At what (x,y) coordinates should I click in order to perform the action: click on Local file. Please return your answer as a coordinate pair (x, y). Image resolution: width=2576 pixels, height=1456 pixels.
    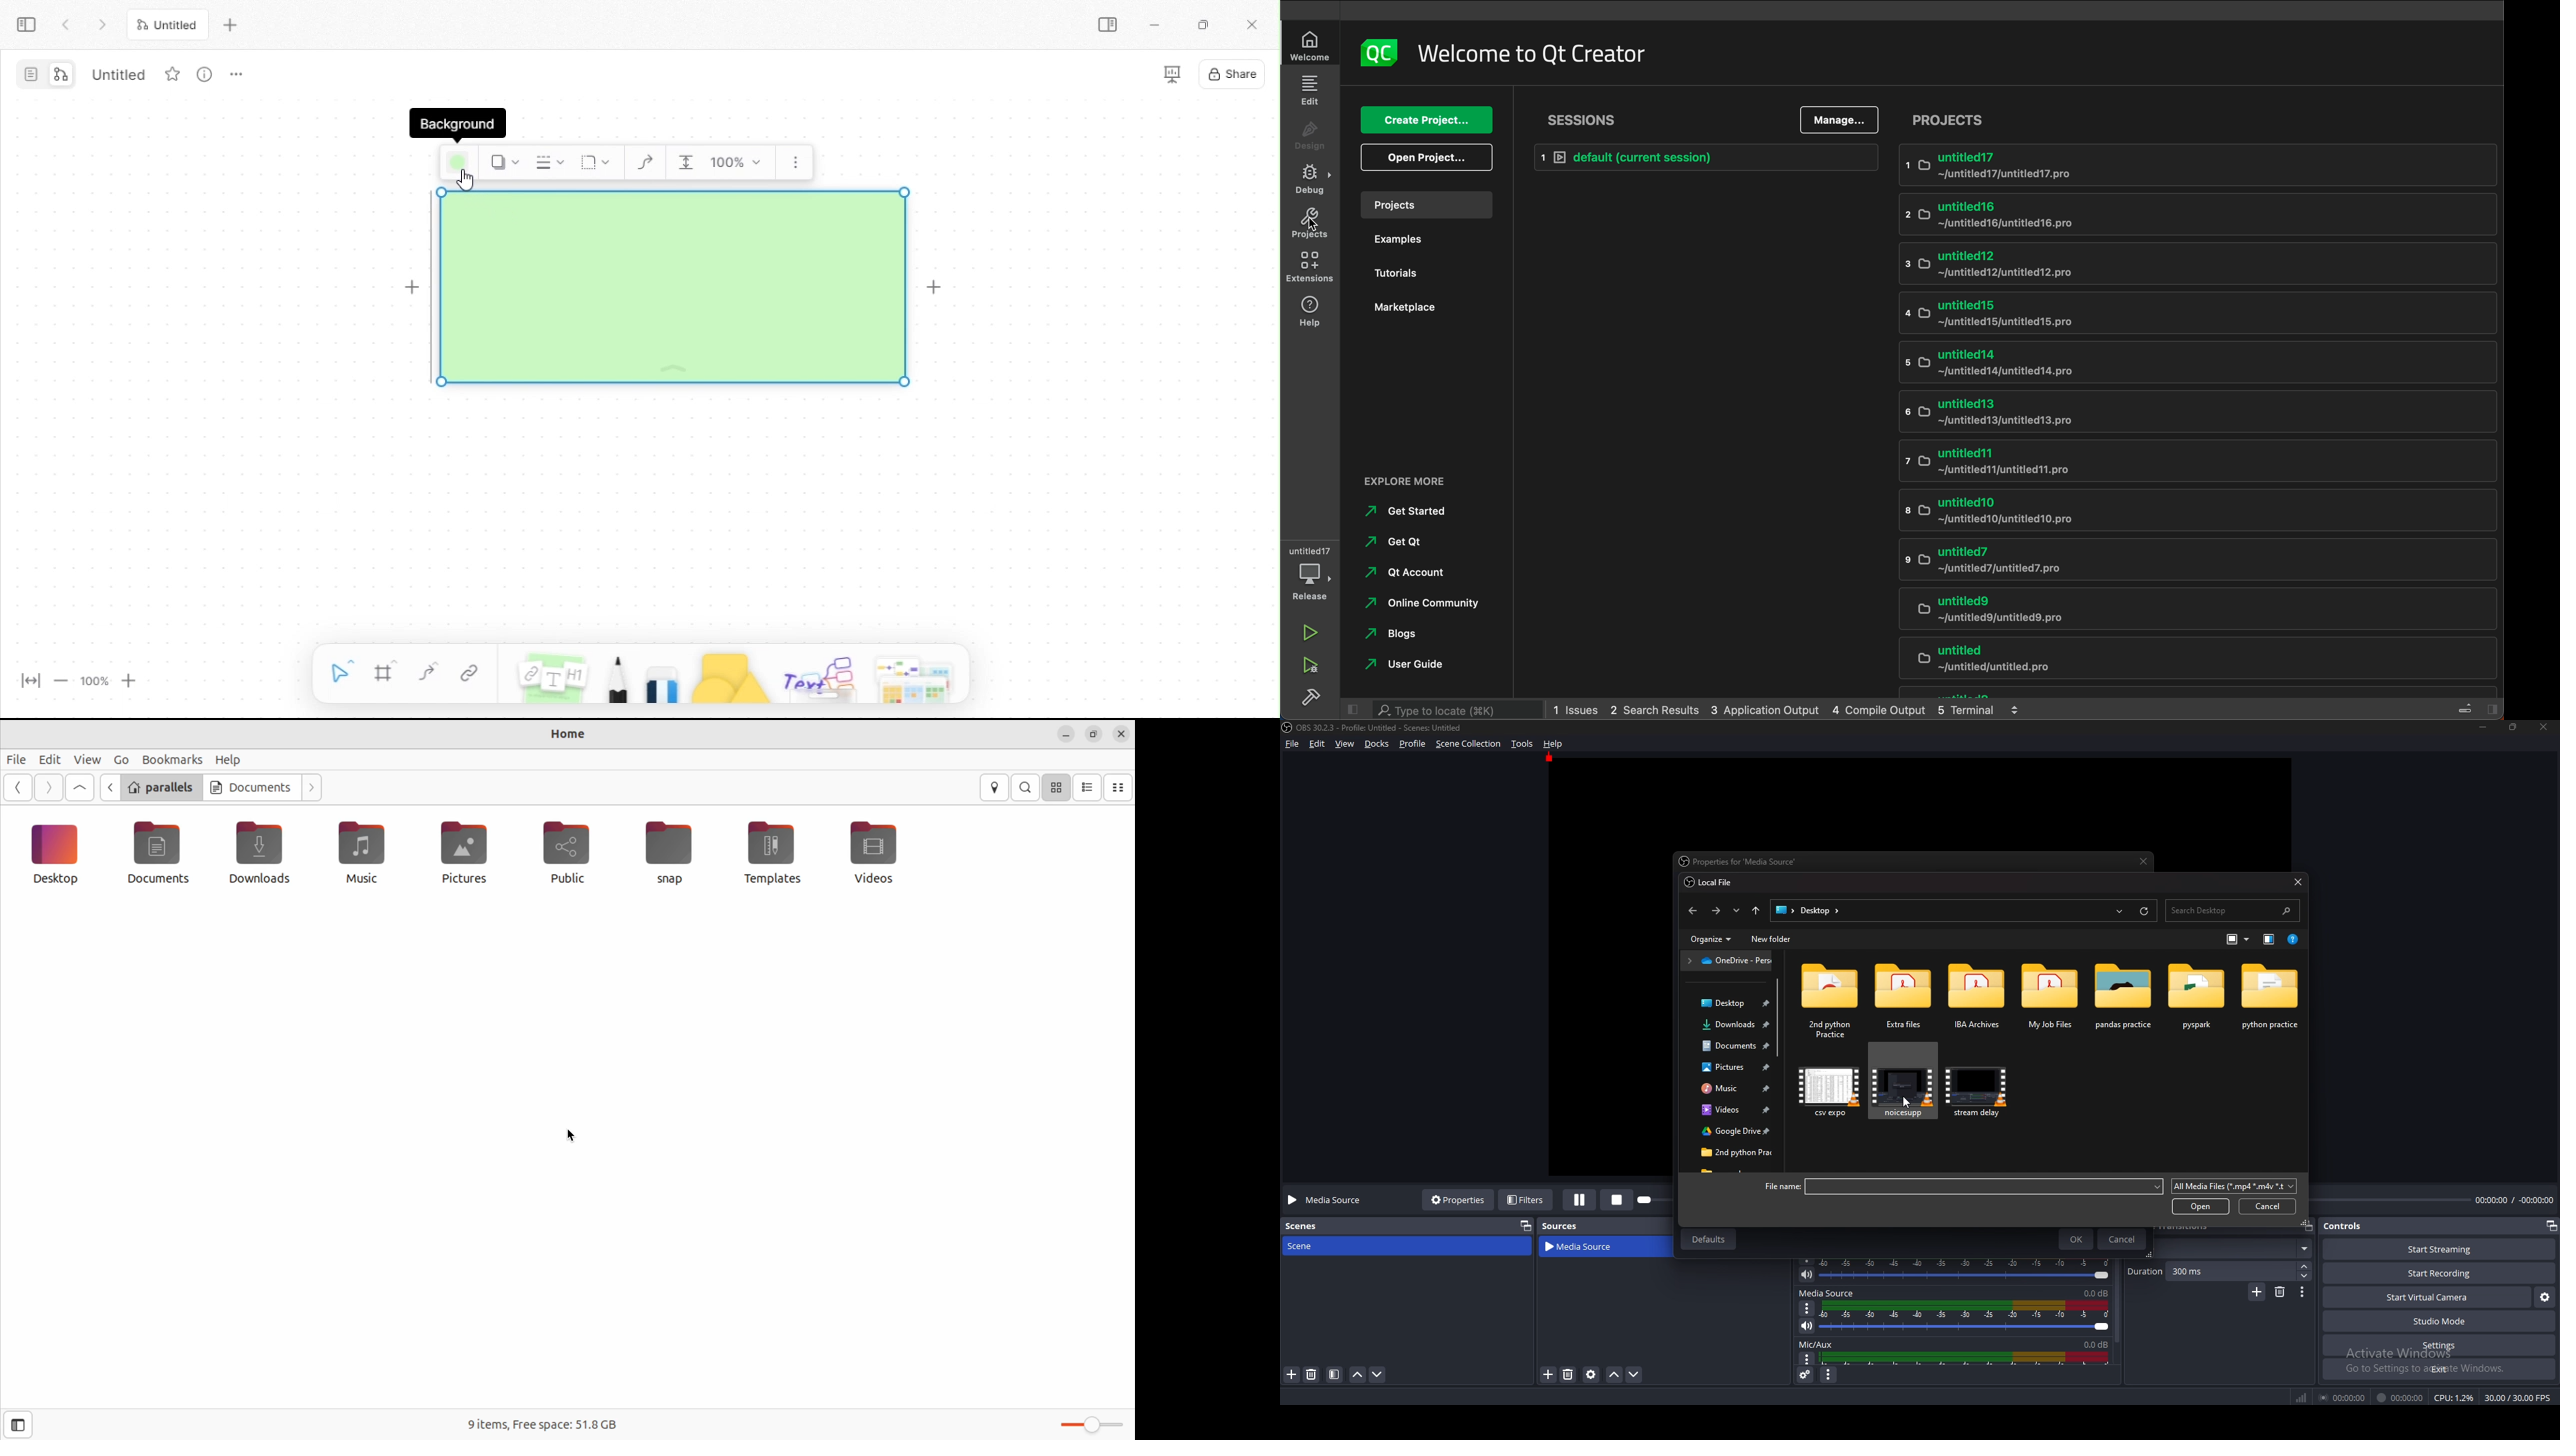
    Looking at the image, I should click on (1712, 883).